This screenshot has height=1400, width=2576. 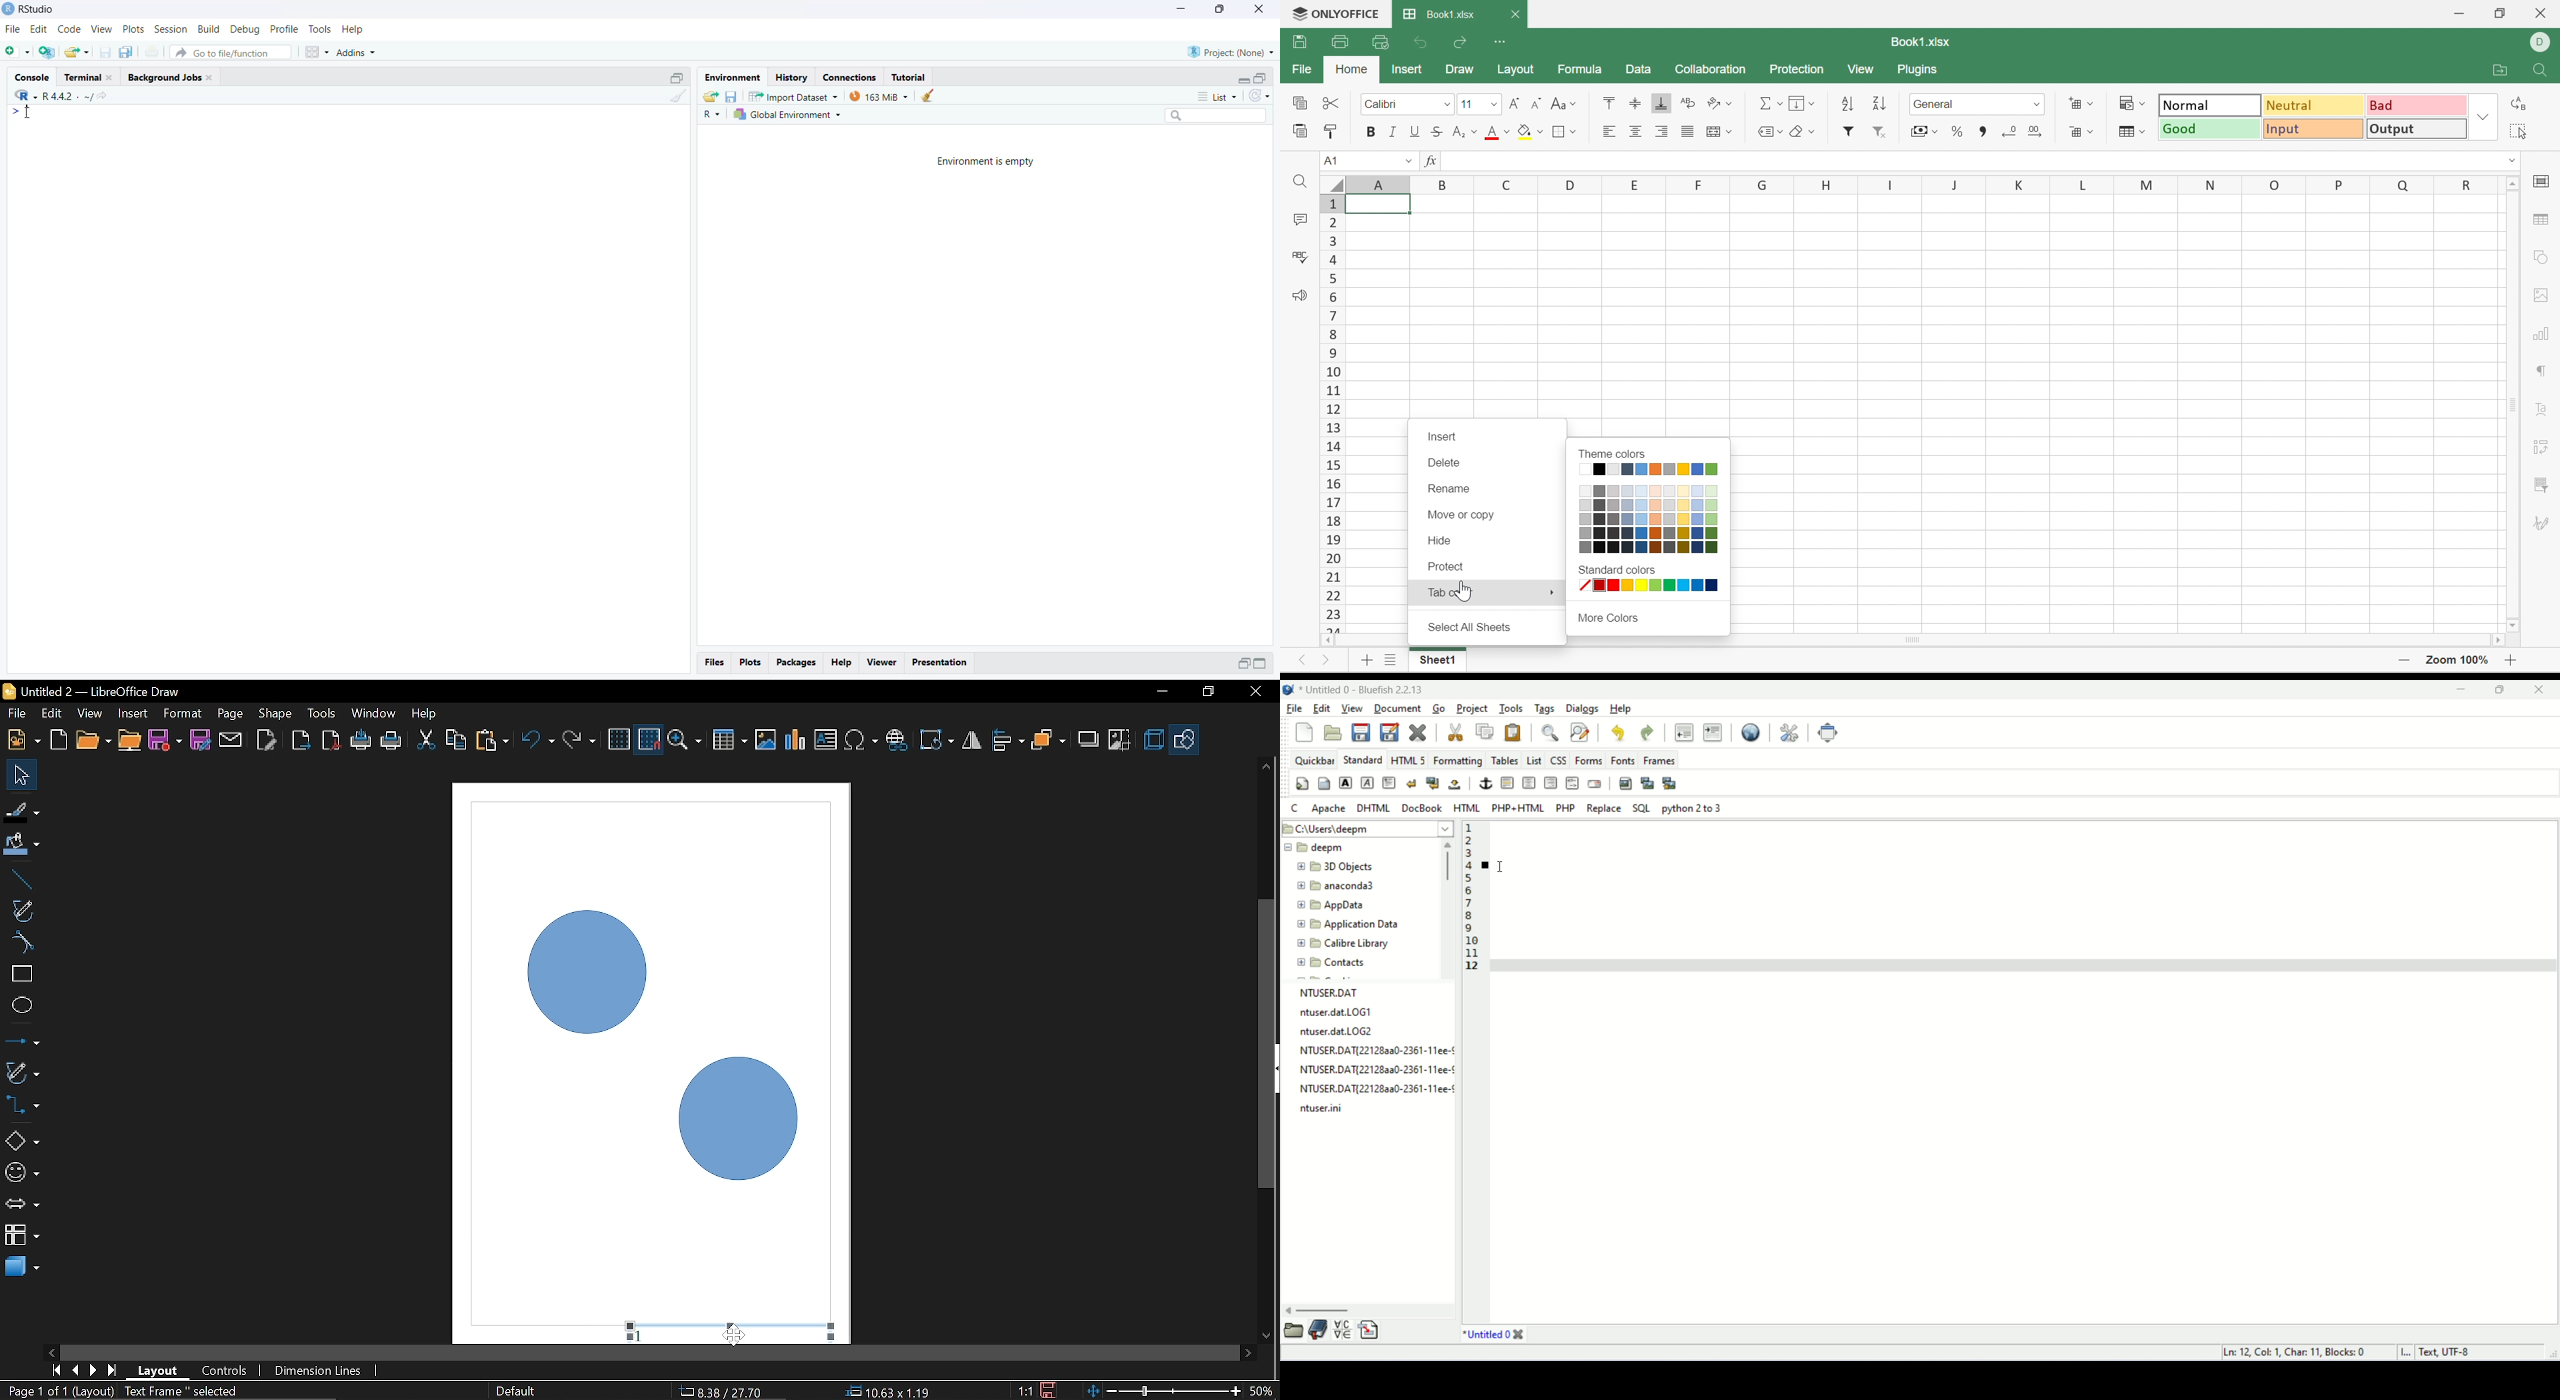 I want to click on Flowchart, so click(x=22, y=1232).